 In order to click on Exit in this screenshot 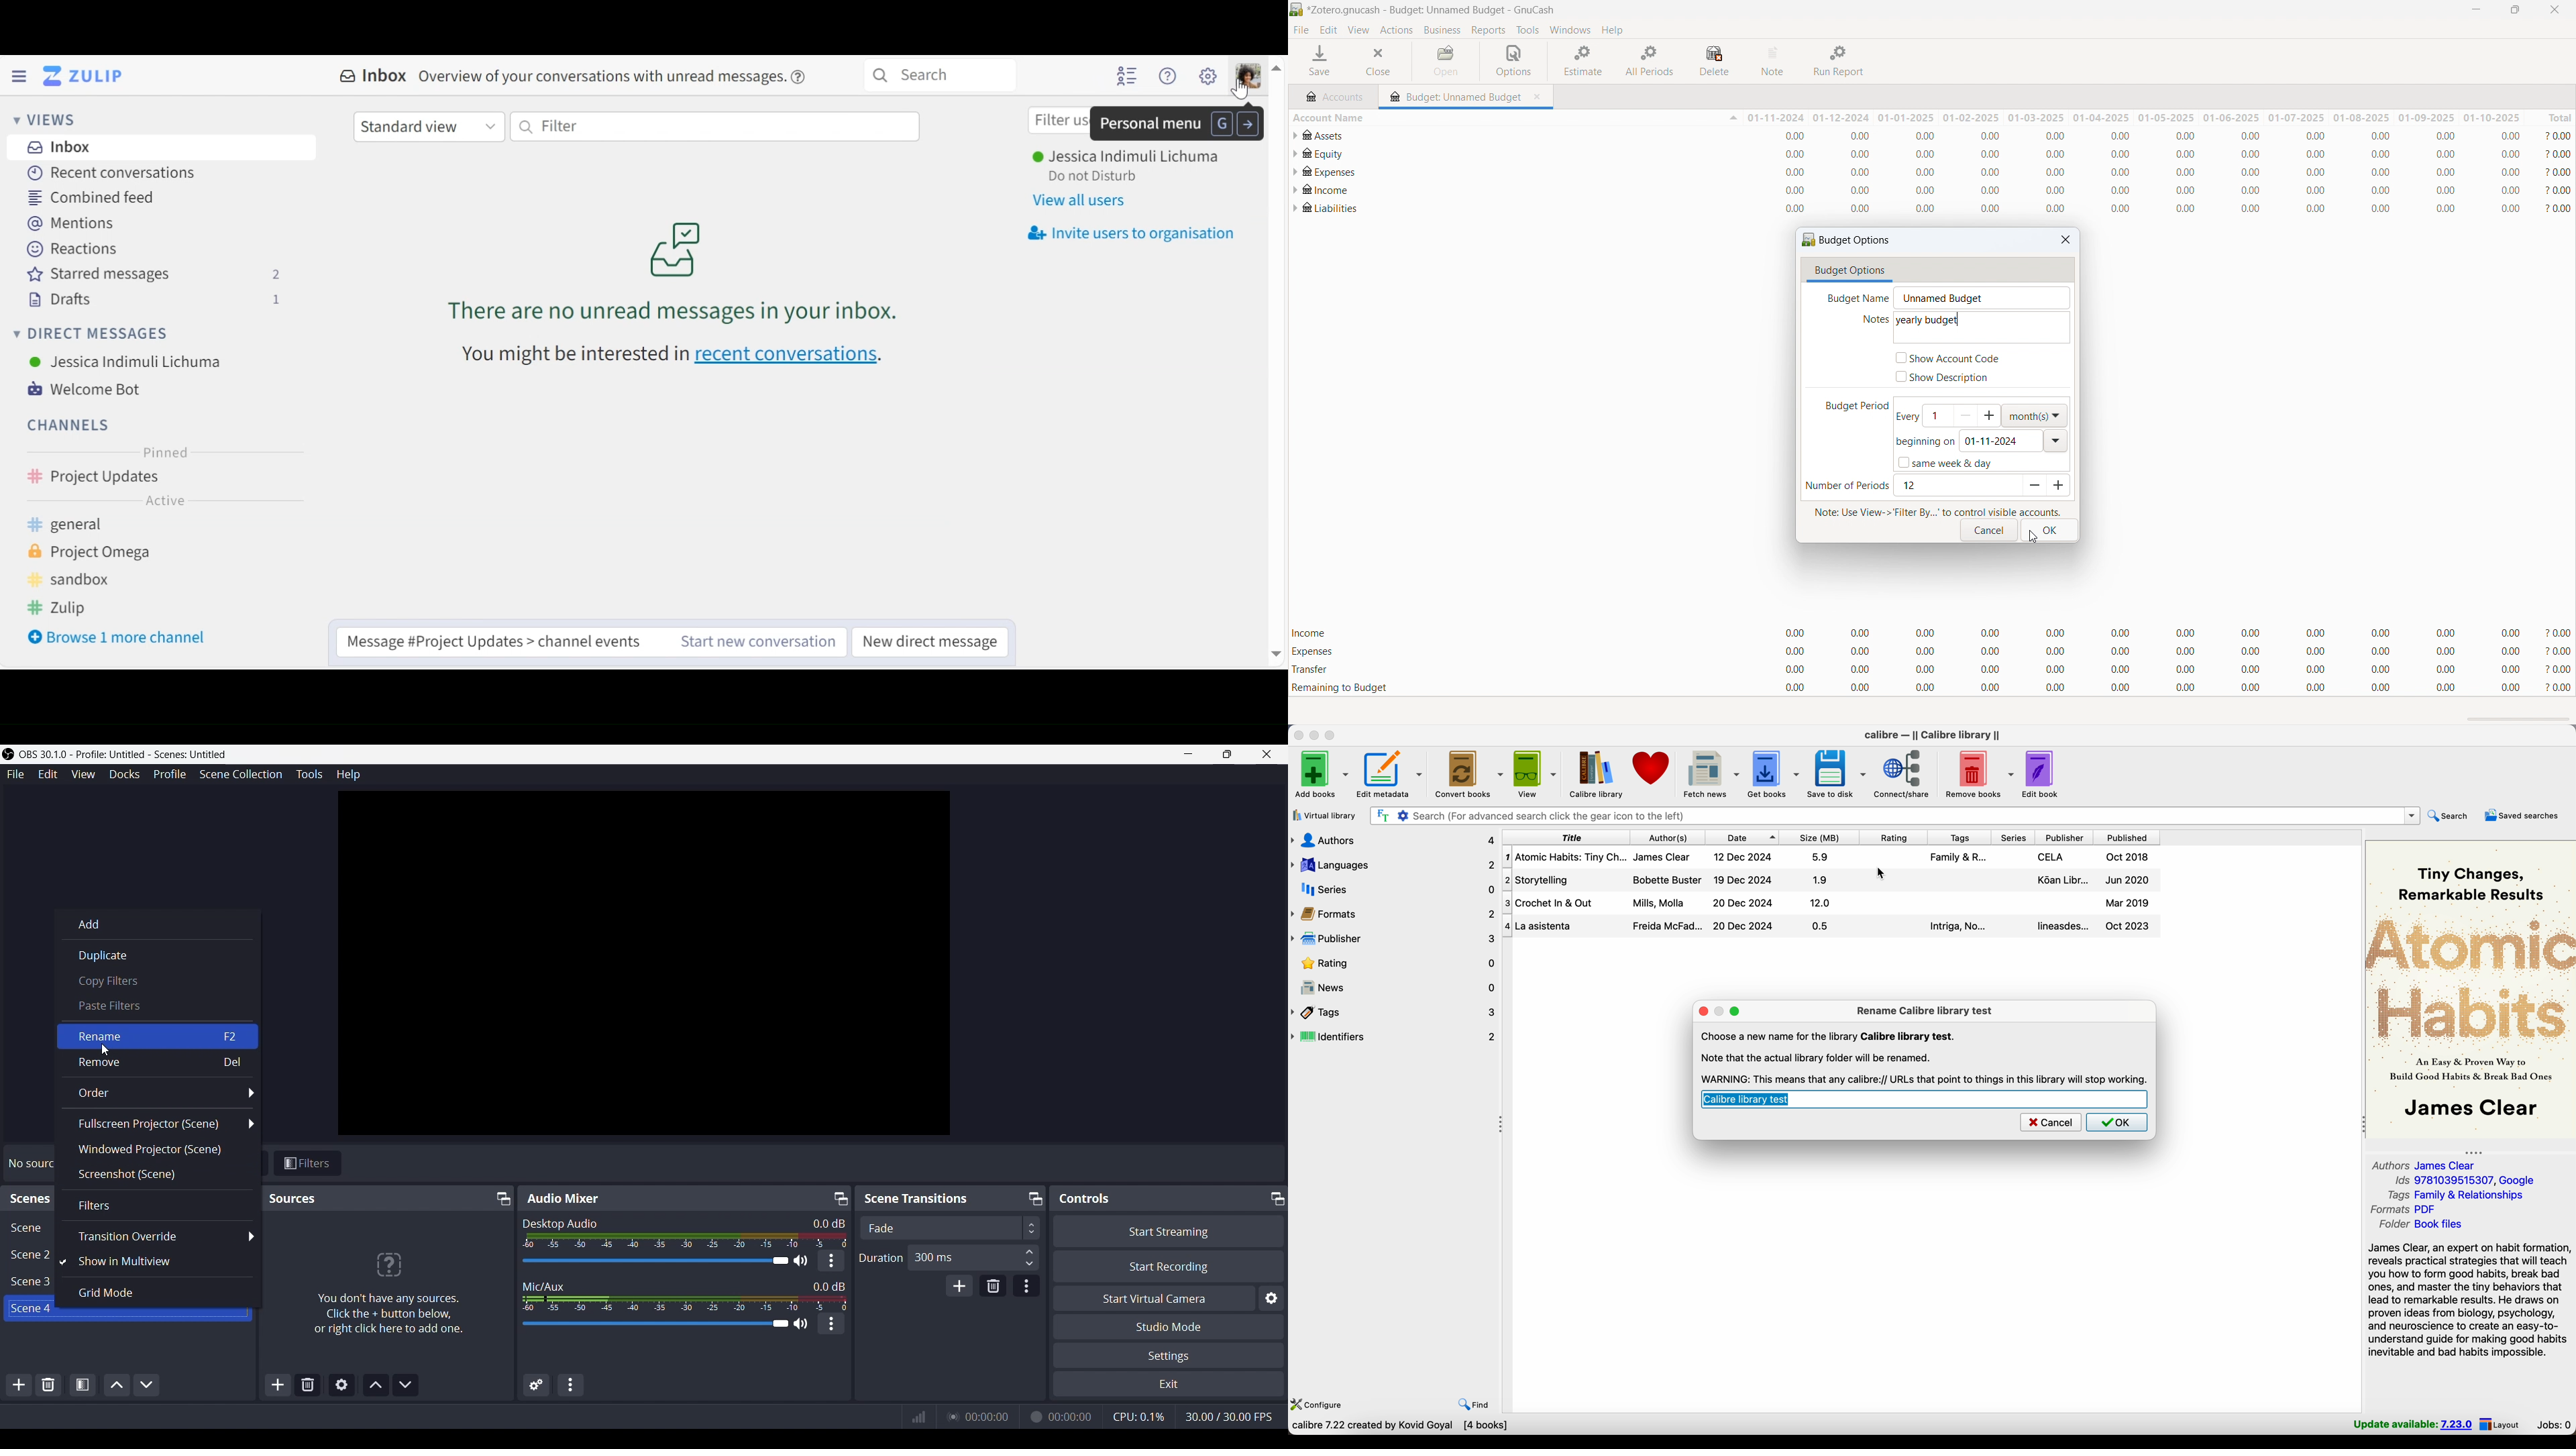, I will do `click(1167, 1385)`.